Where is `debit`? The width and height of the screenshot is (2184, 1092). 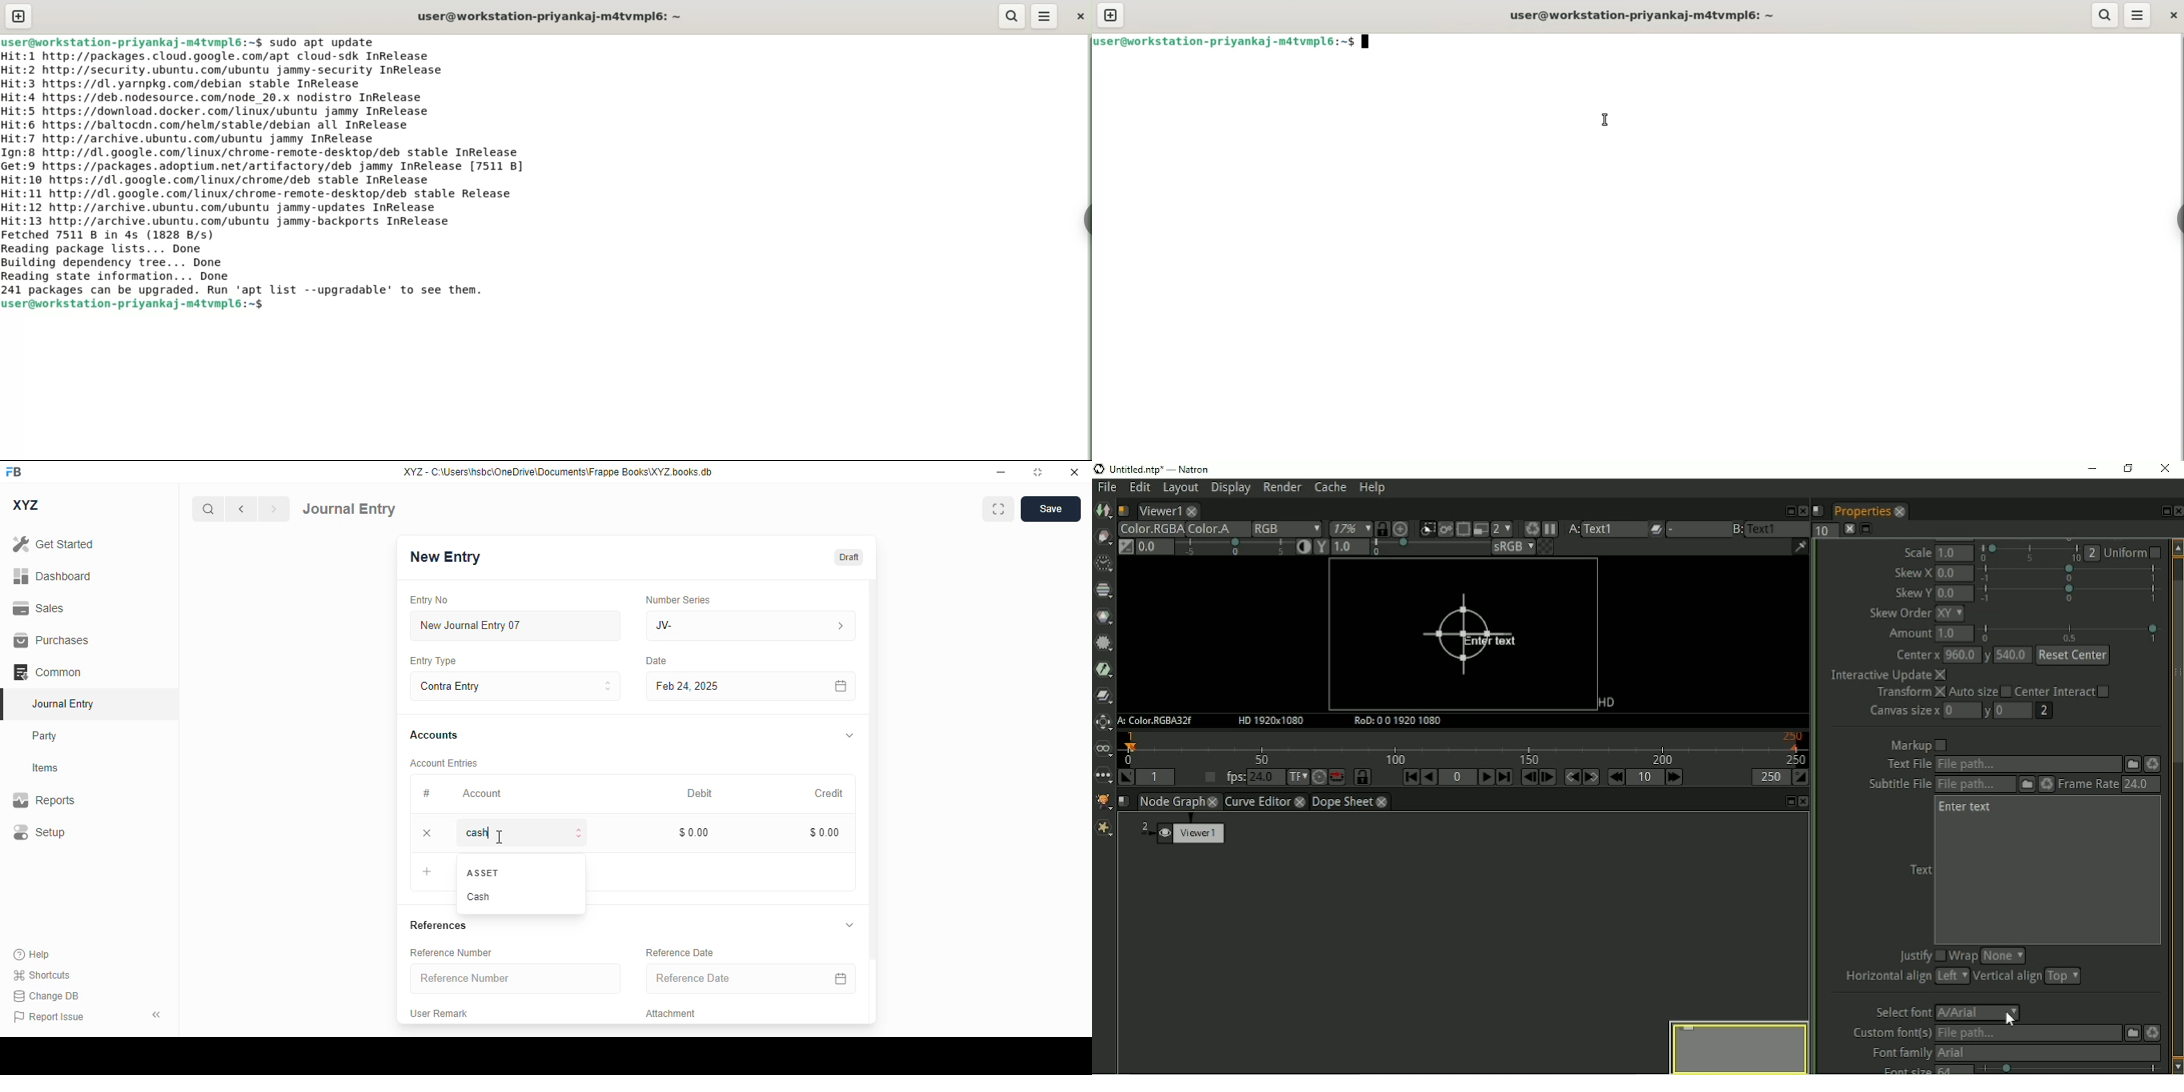
debit is located at coordinates (701, 793).